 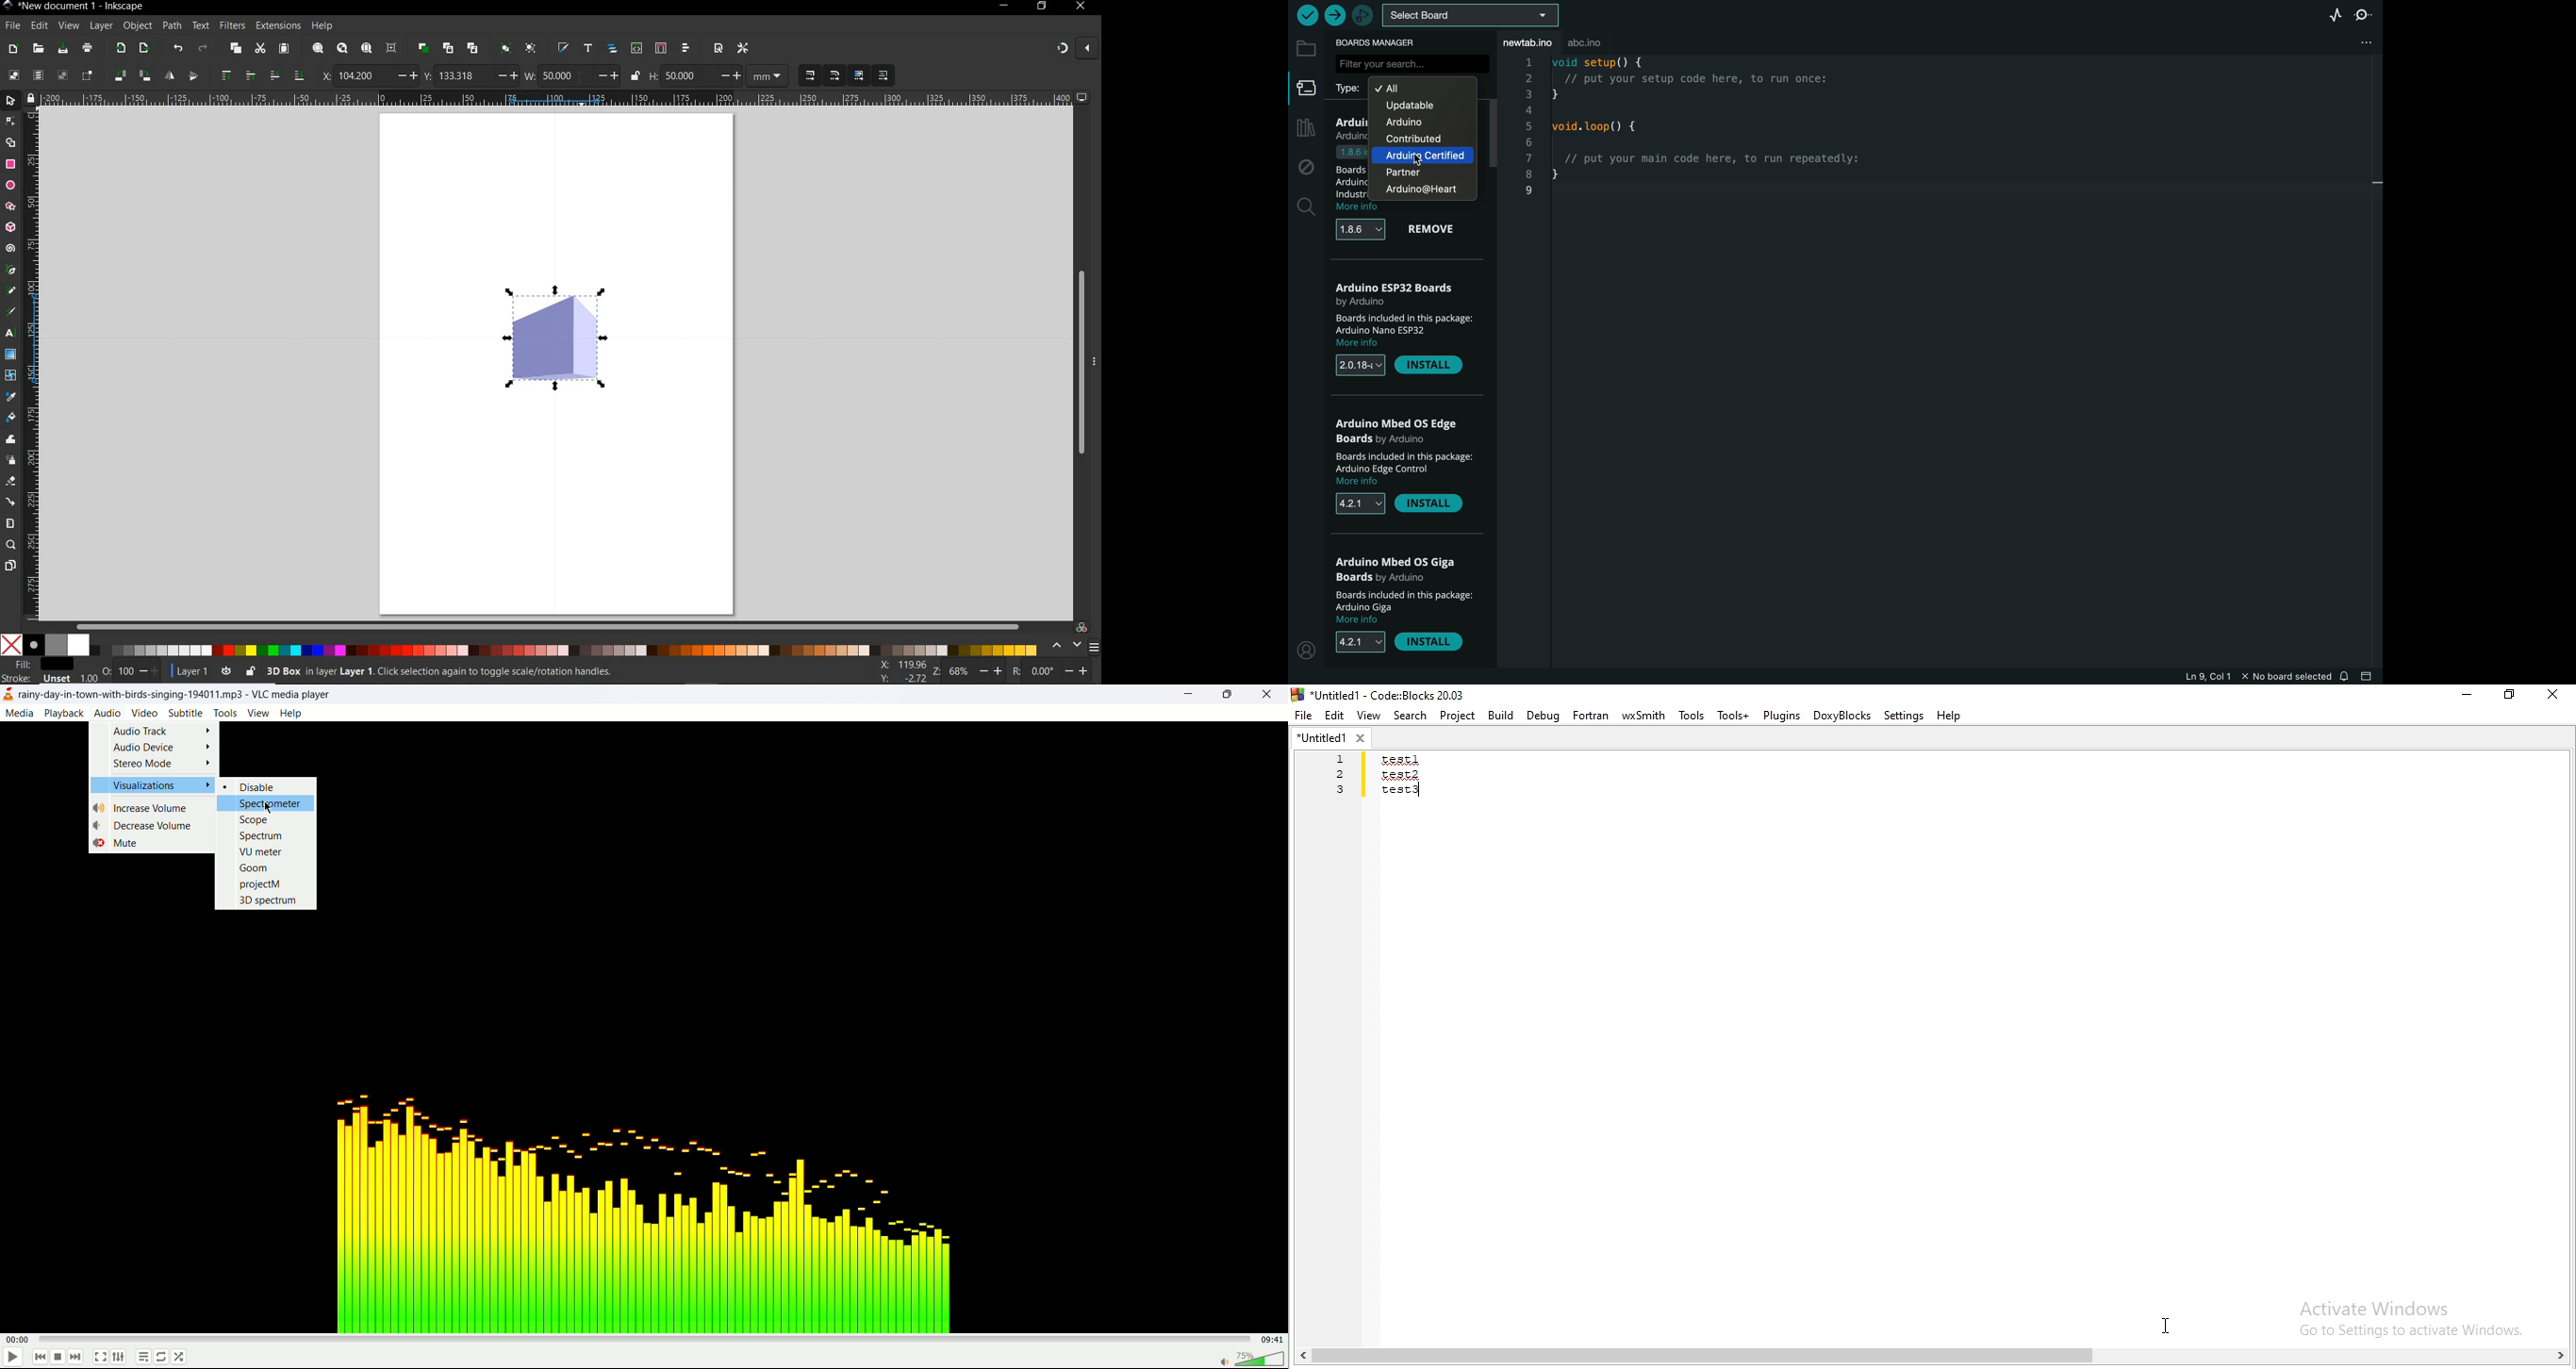 What do you see at coordinates (12, 397) in the screenshot?
I see `dropper tool` at bounding box center [12, 397].